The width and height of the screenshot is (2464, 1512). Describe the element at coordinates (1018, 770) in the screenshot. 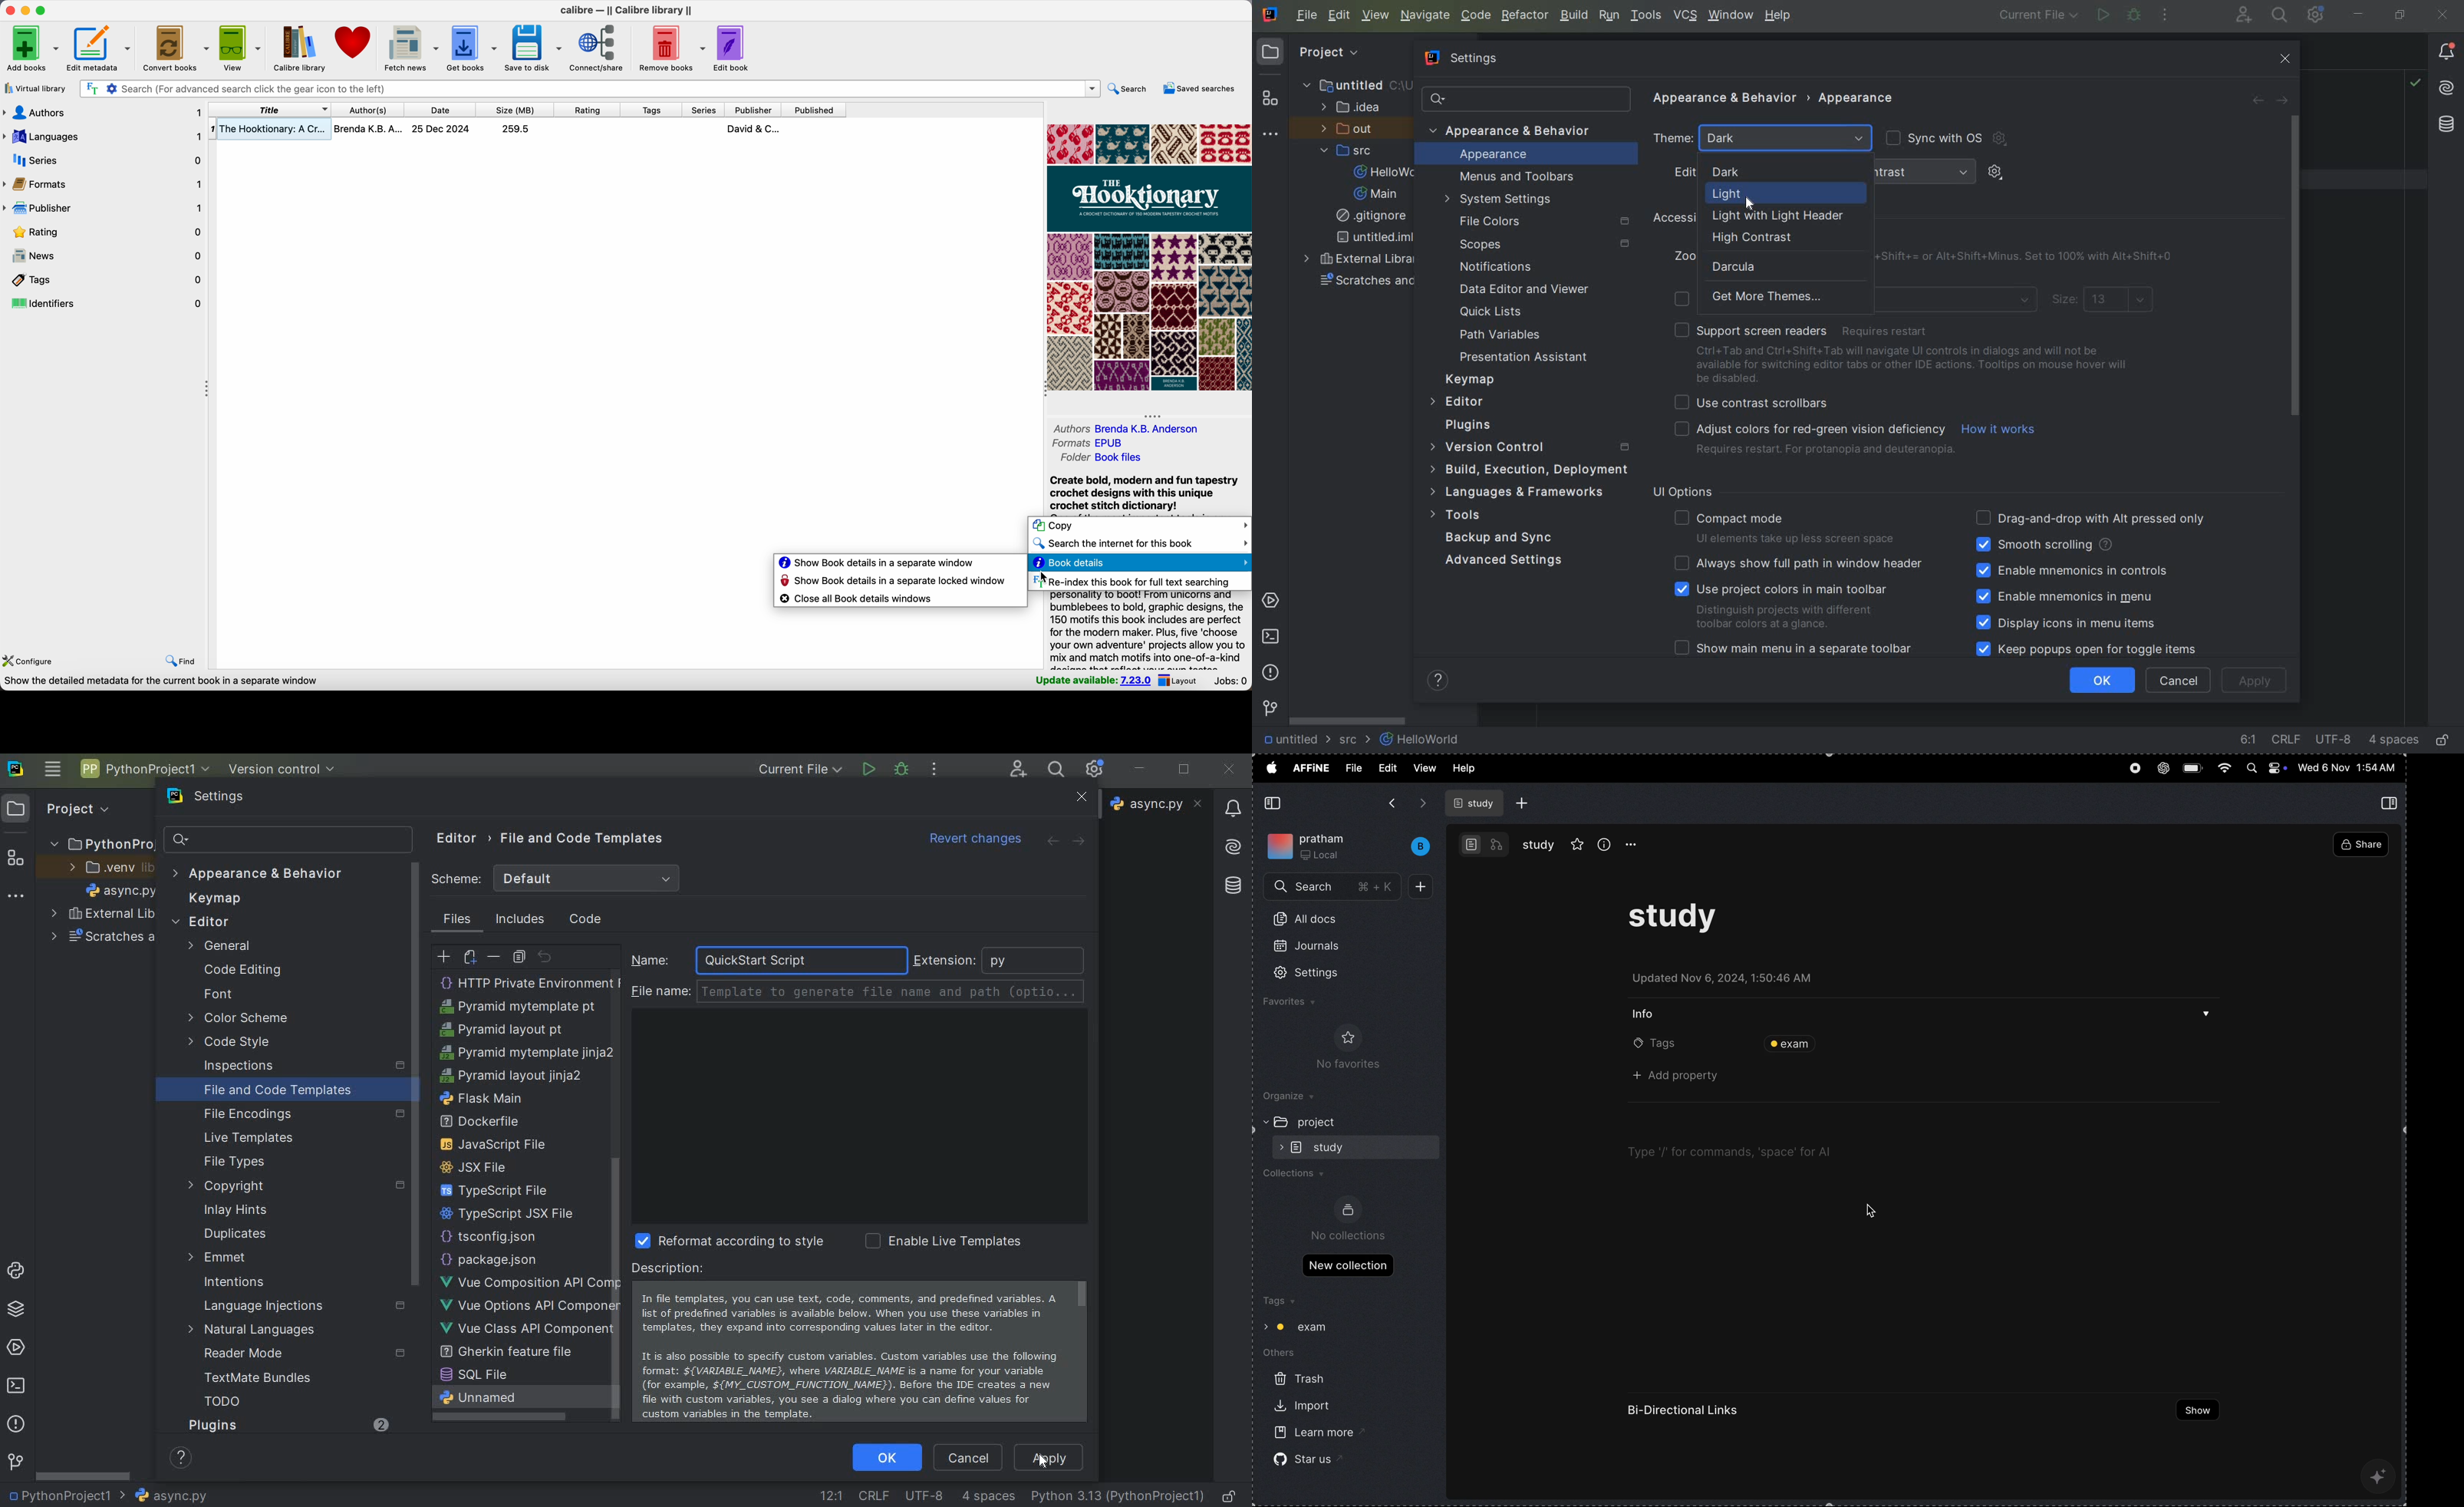

I see `code with me` at that location.